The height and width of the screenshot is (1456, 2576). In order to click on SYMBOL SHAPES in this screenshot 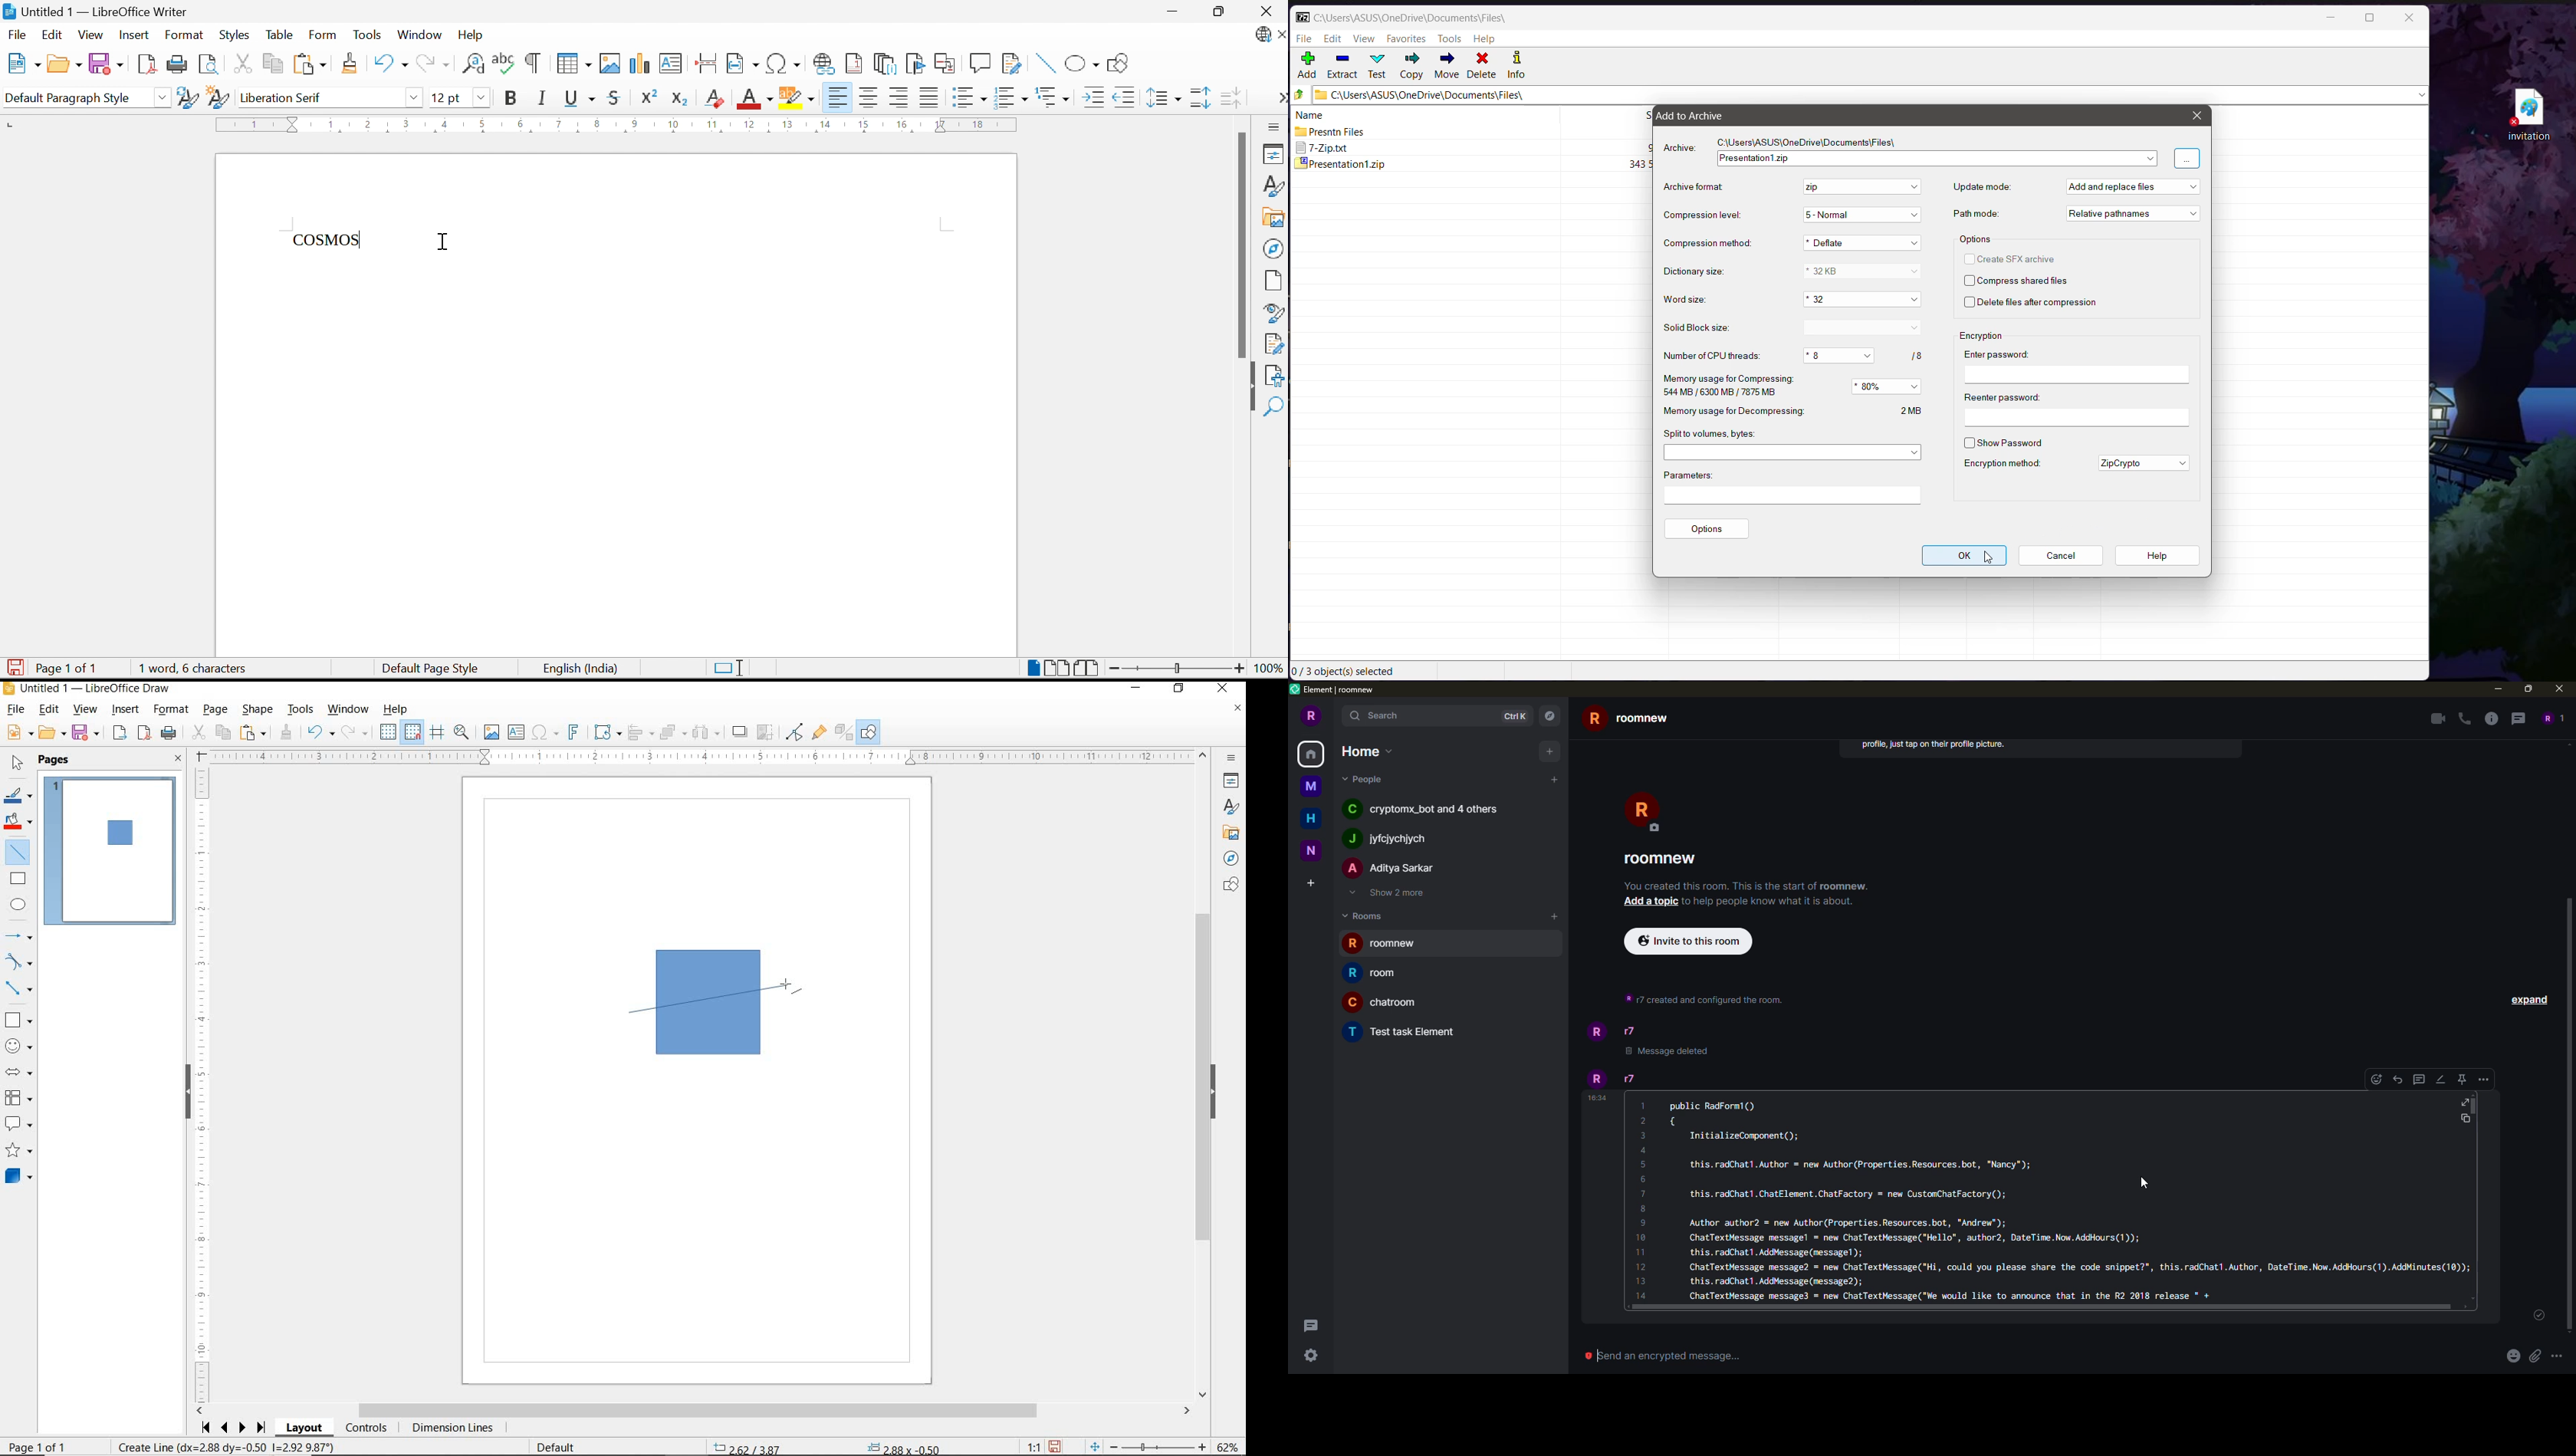, I will do `click(19, 1044)`.